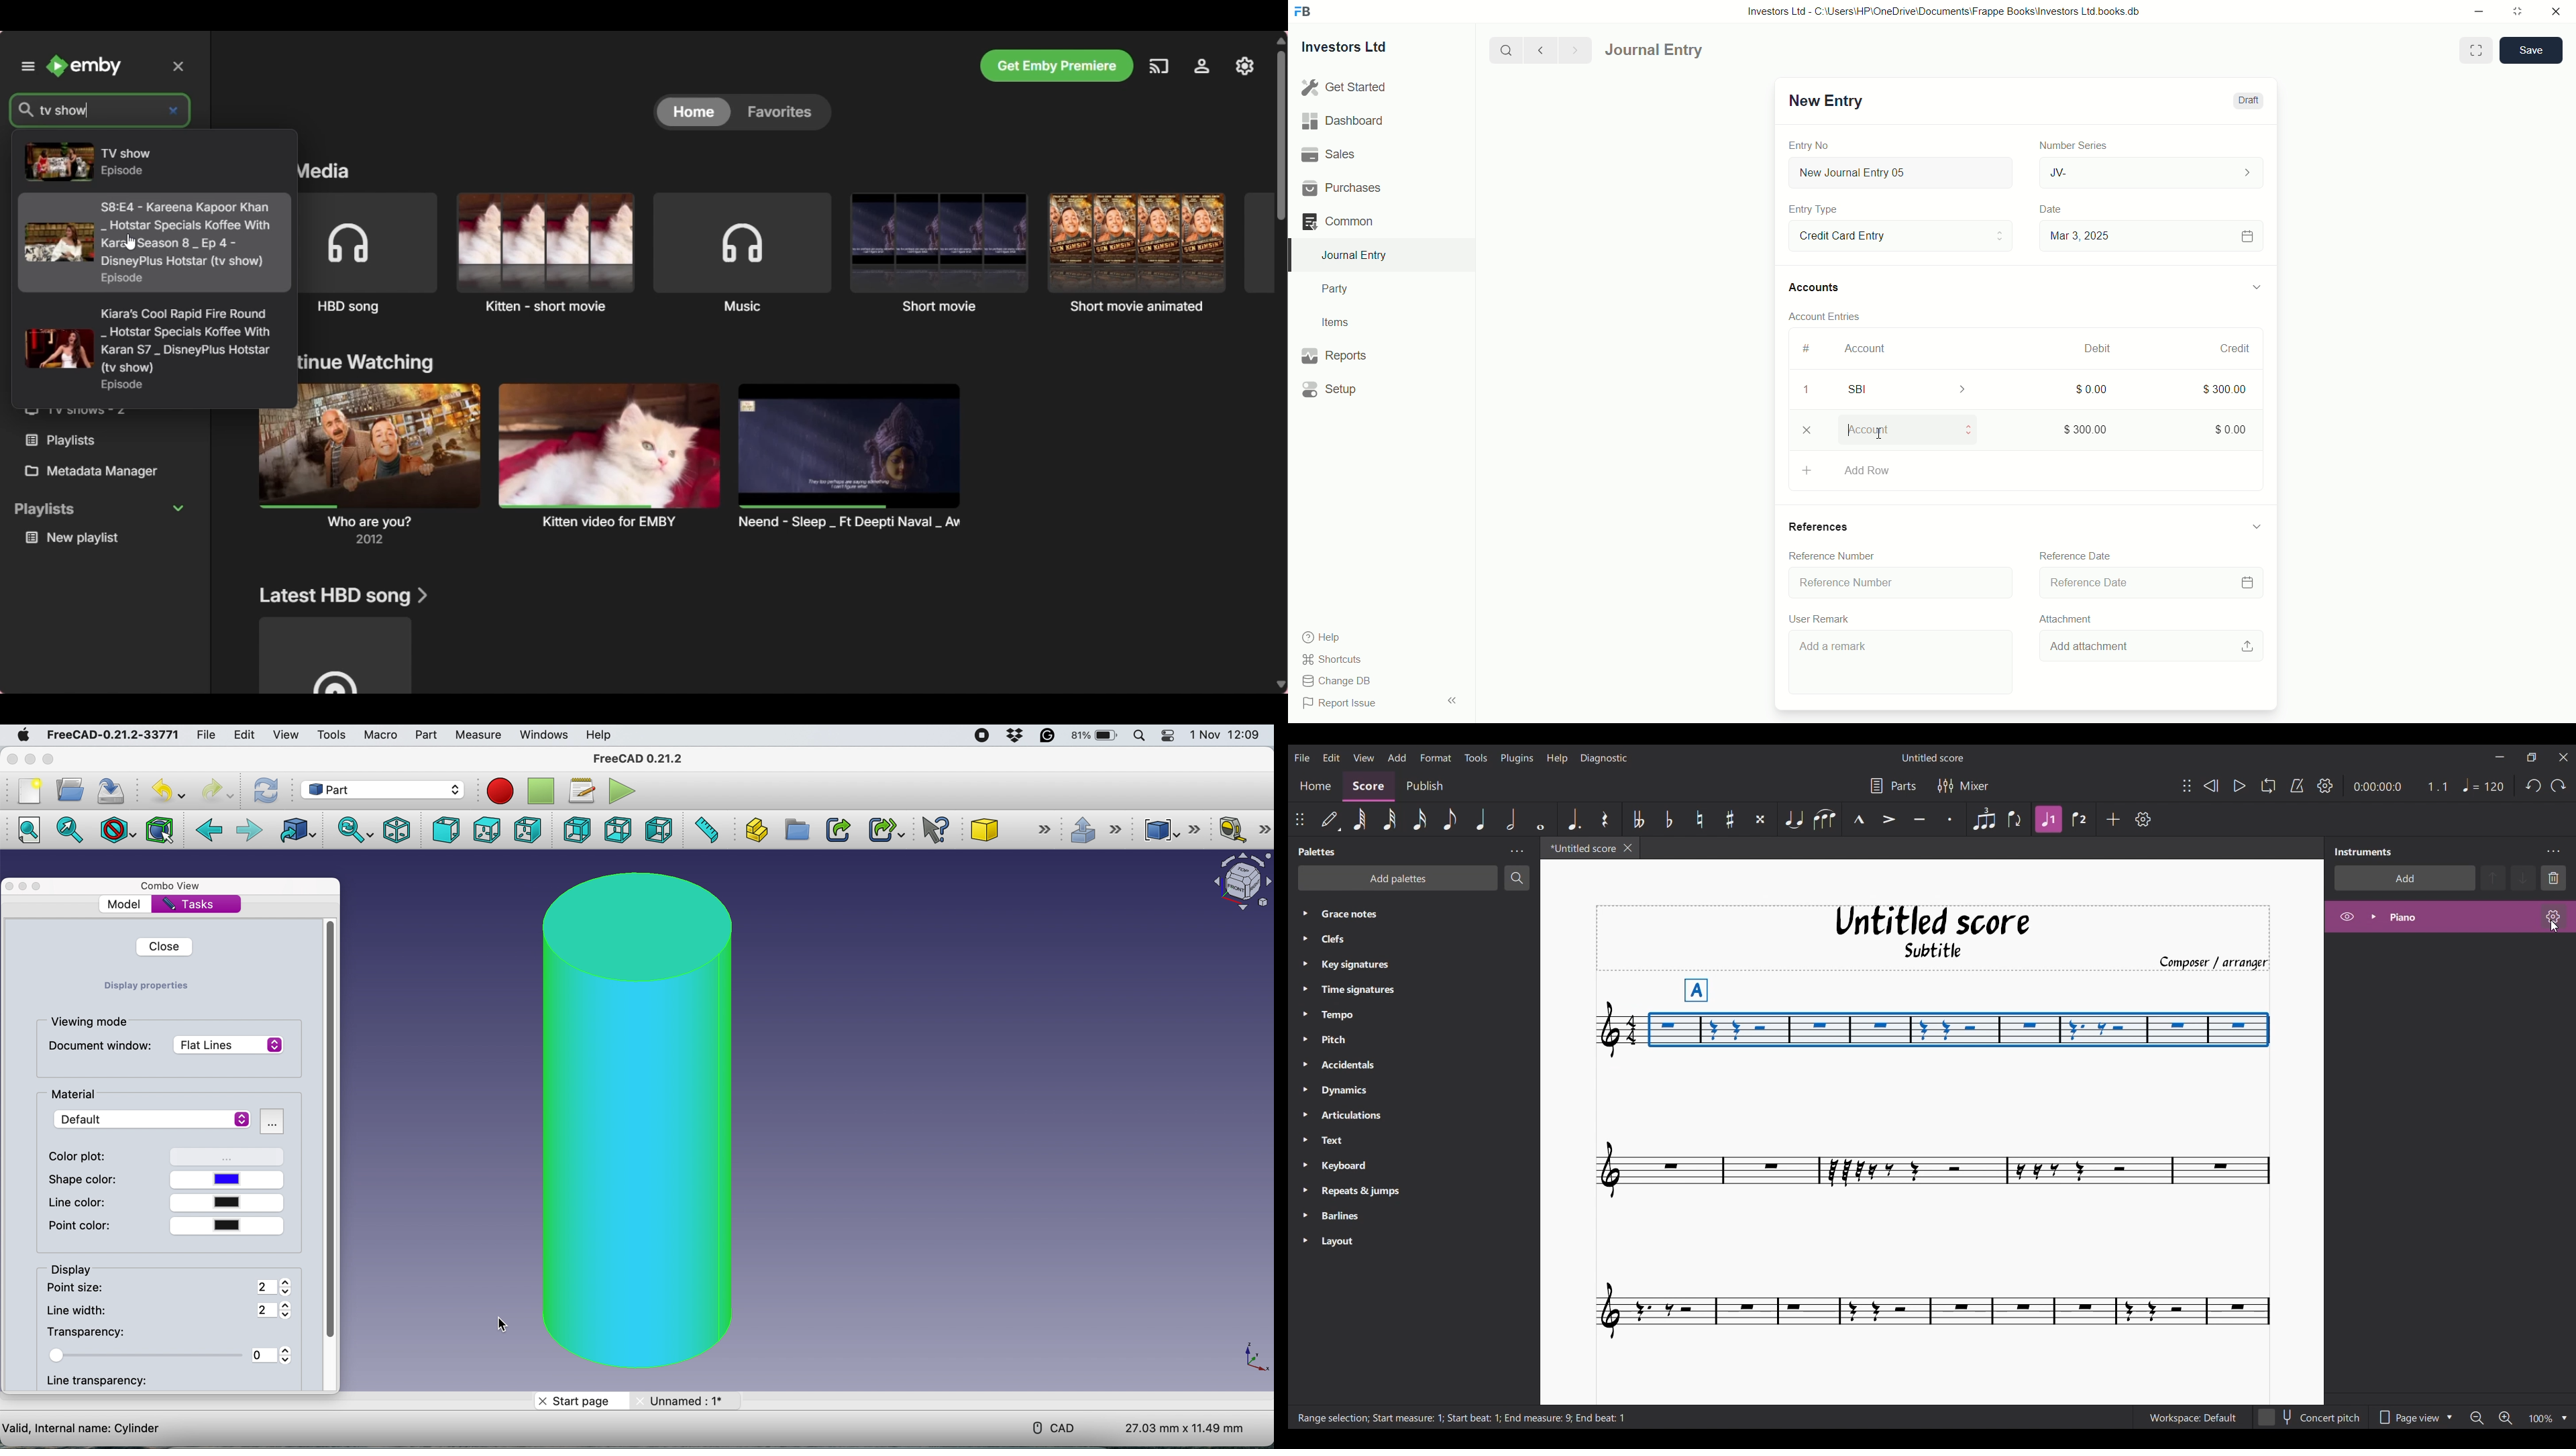 The height and width of the screenshot is (1456, 2576). I want to click on maximize, so click(2517, 10).